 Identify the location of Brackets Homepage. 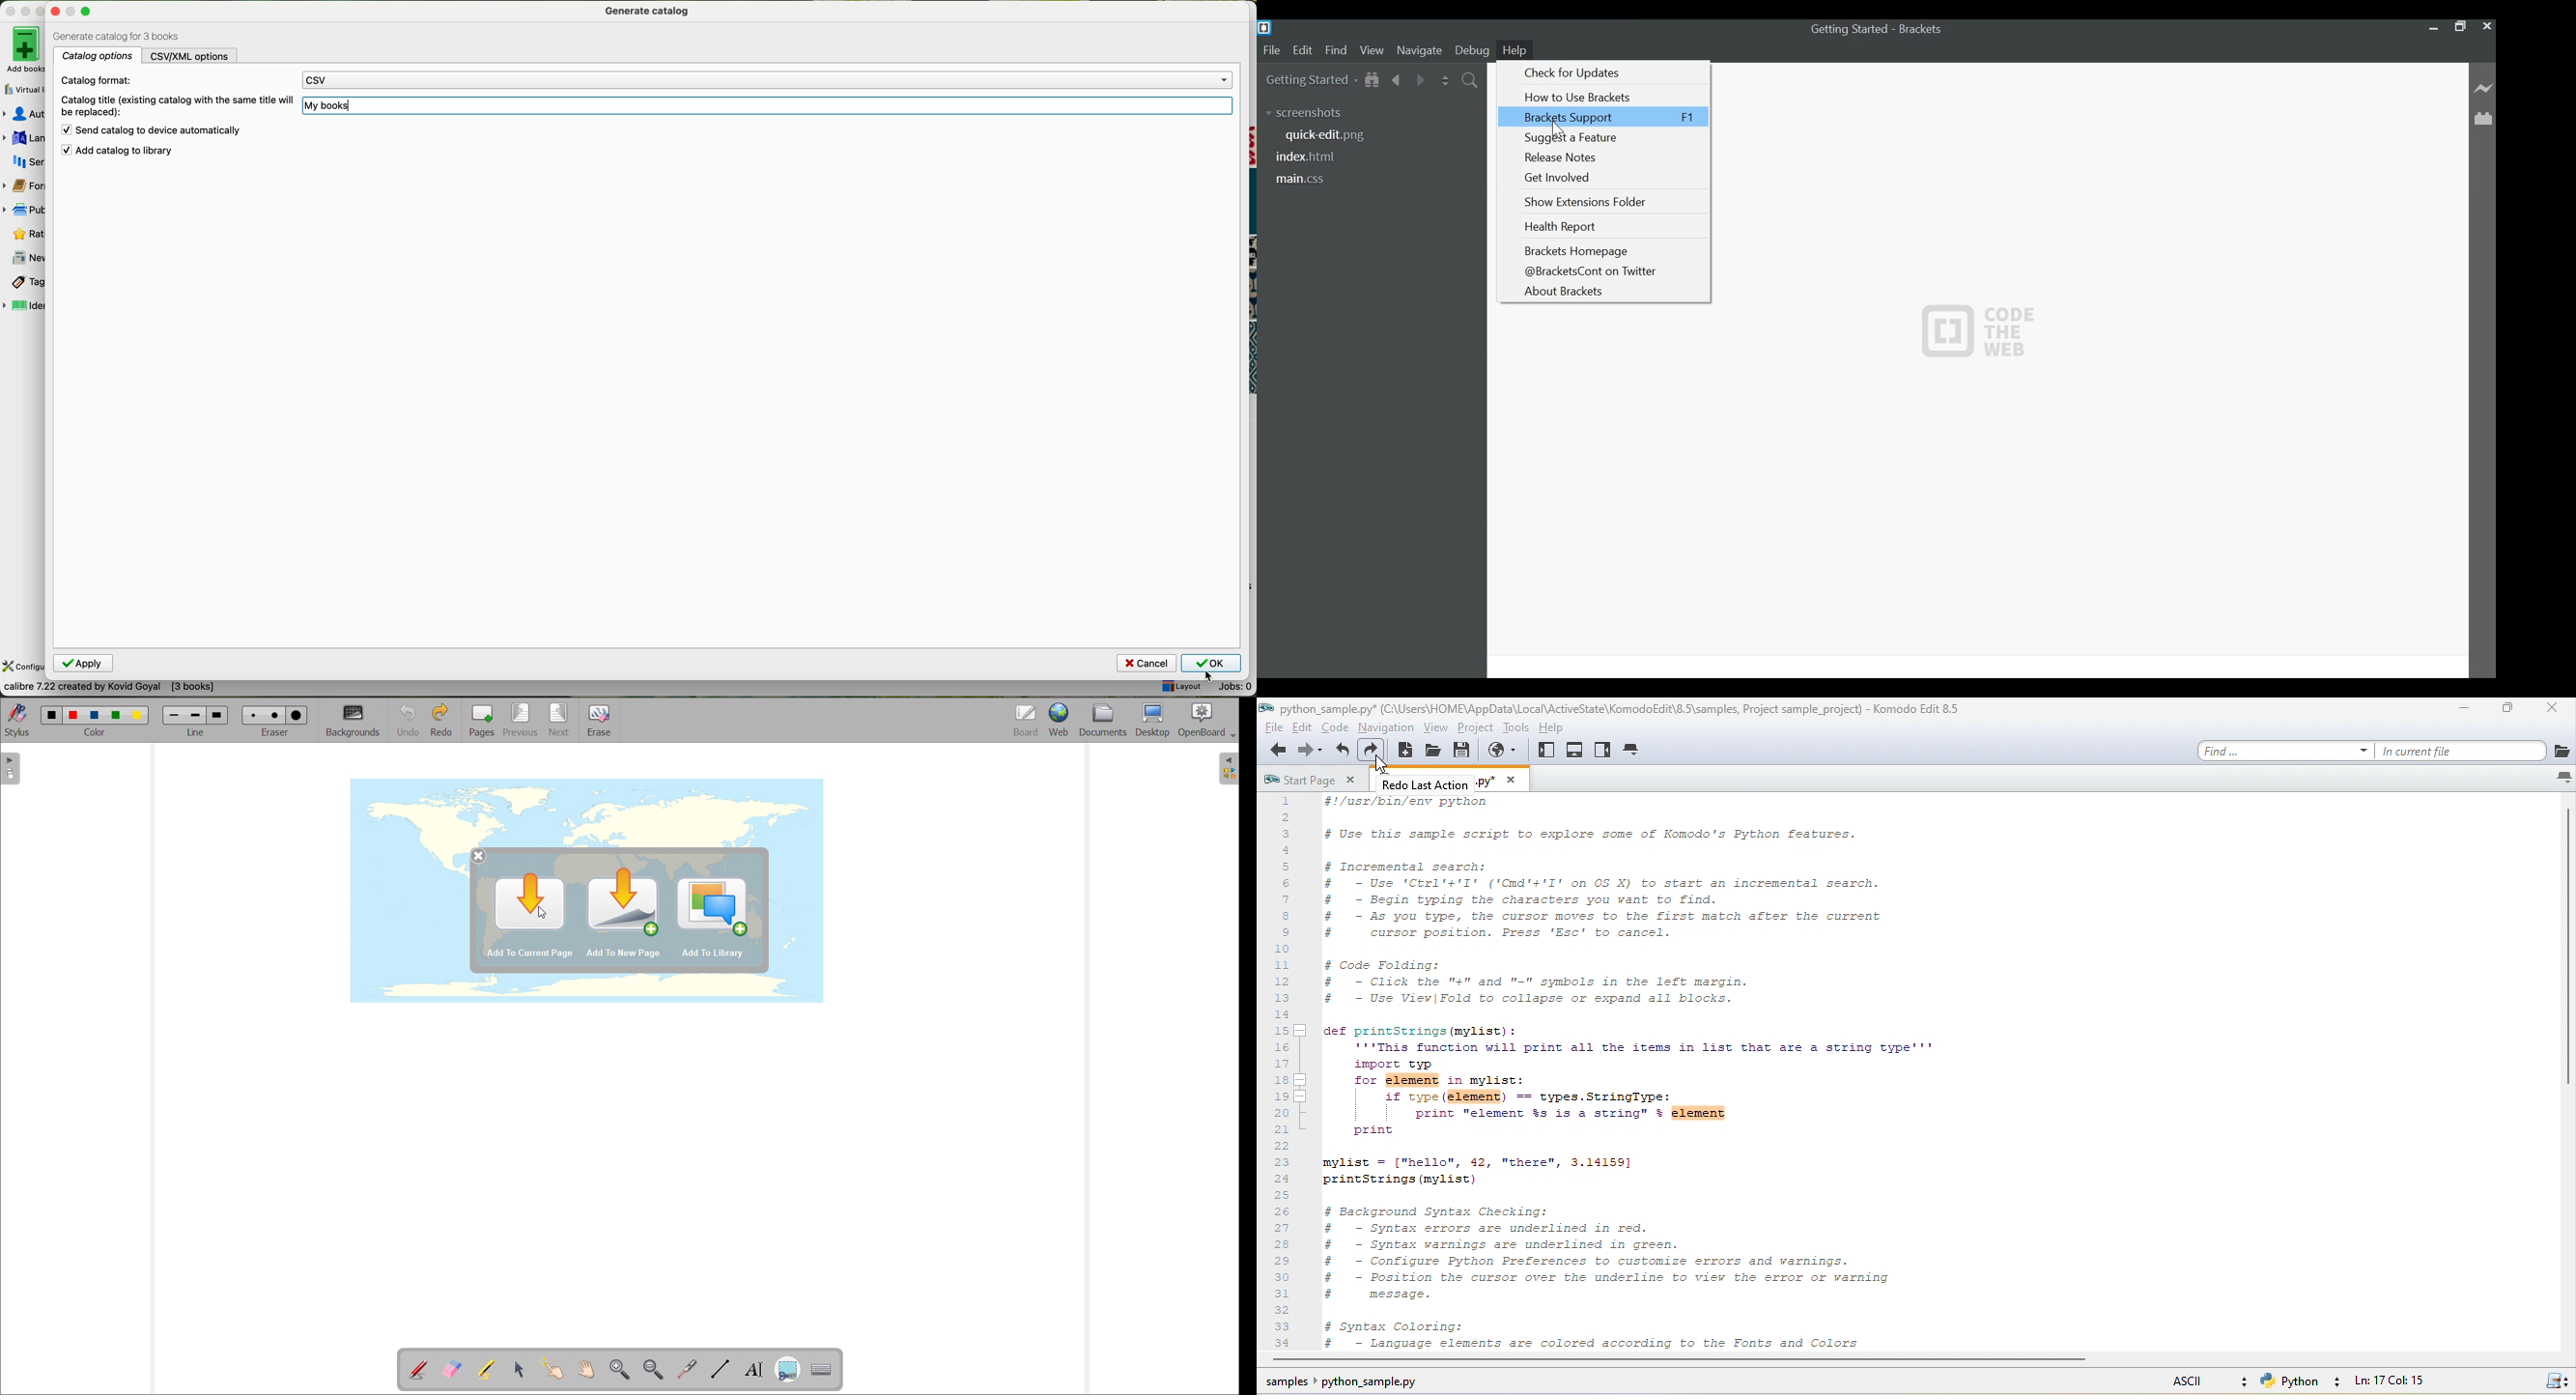
(1610, 251).